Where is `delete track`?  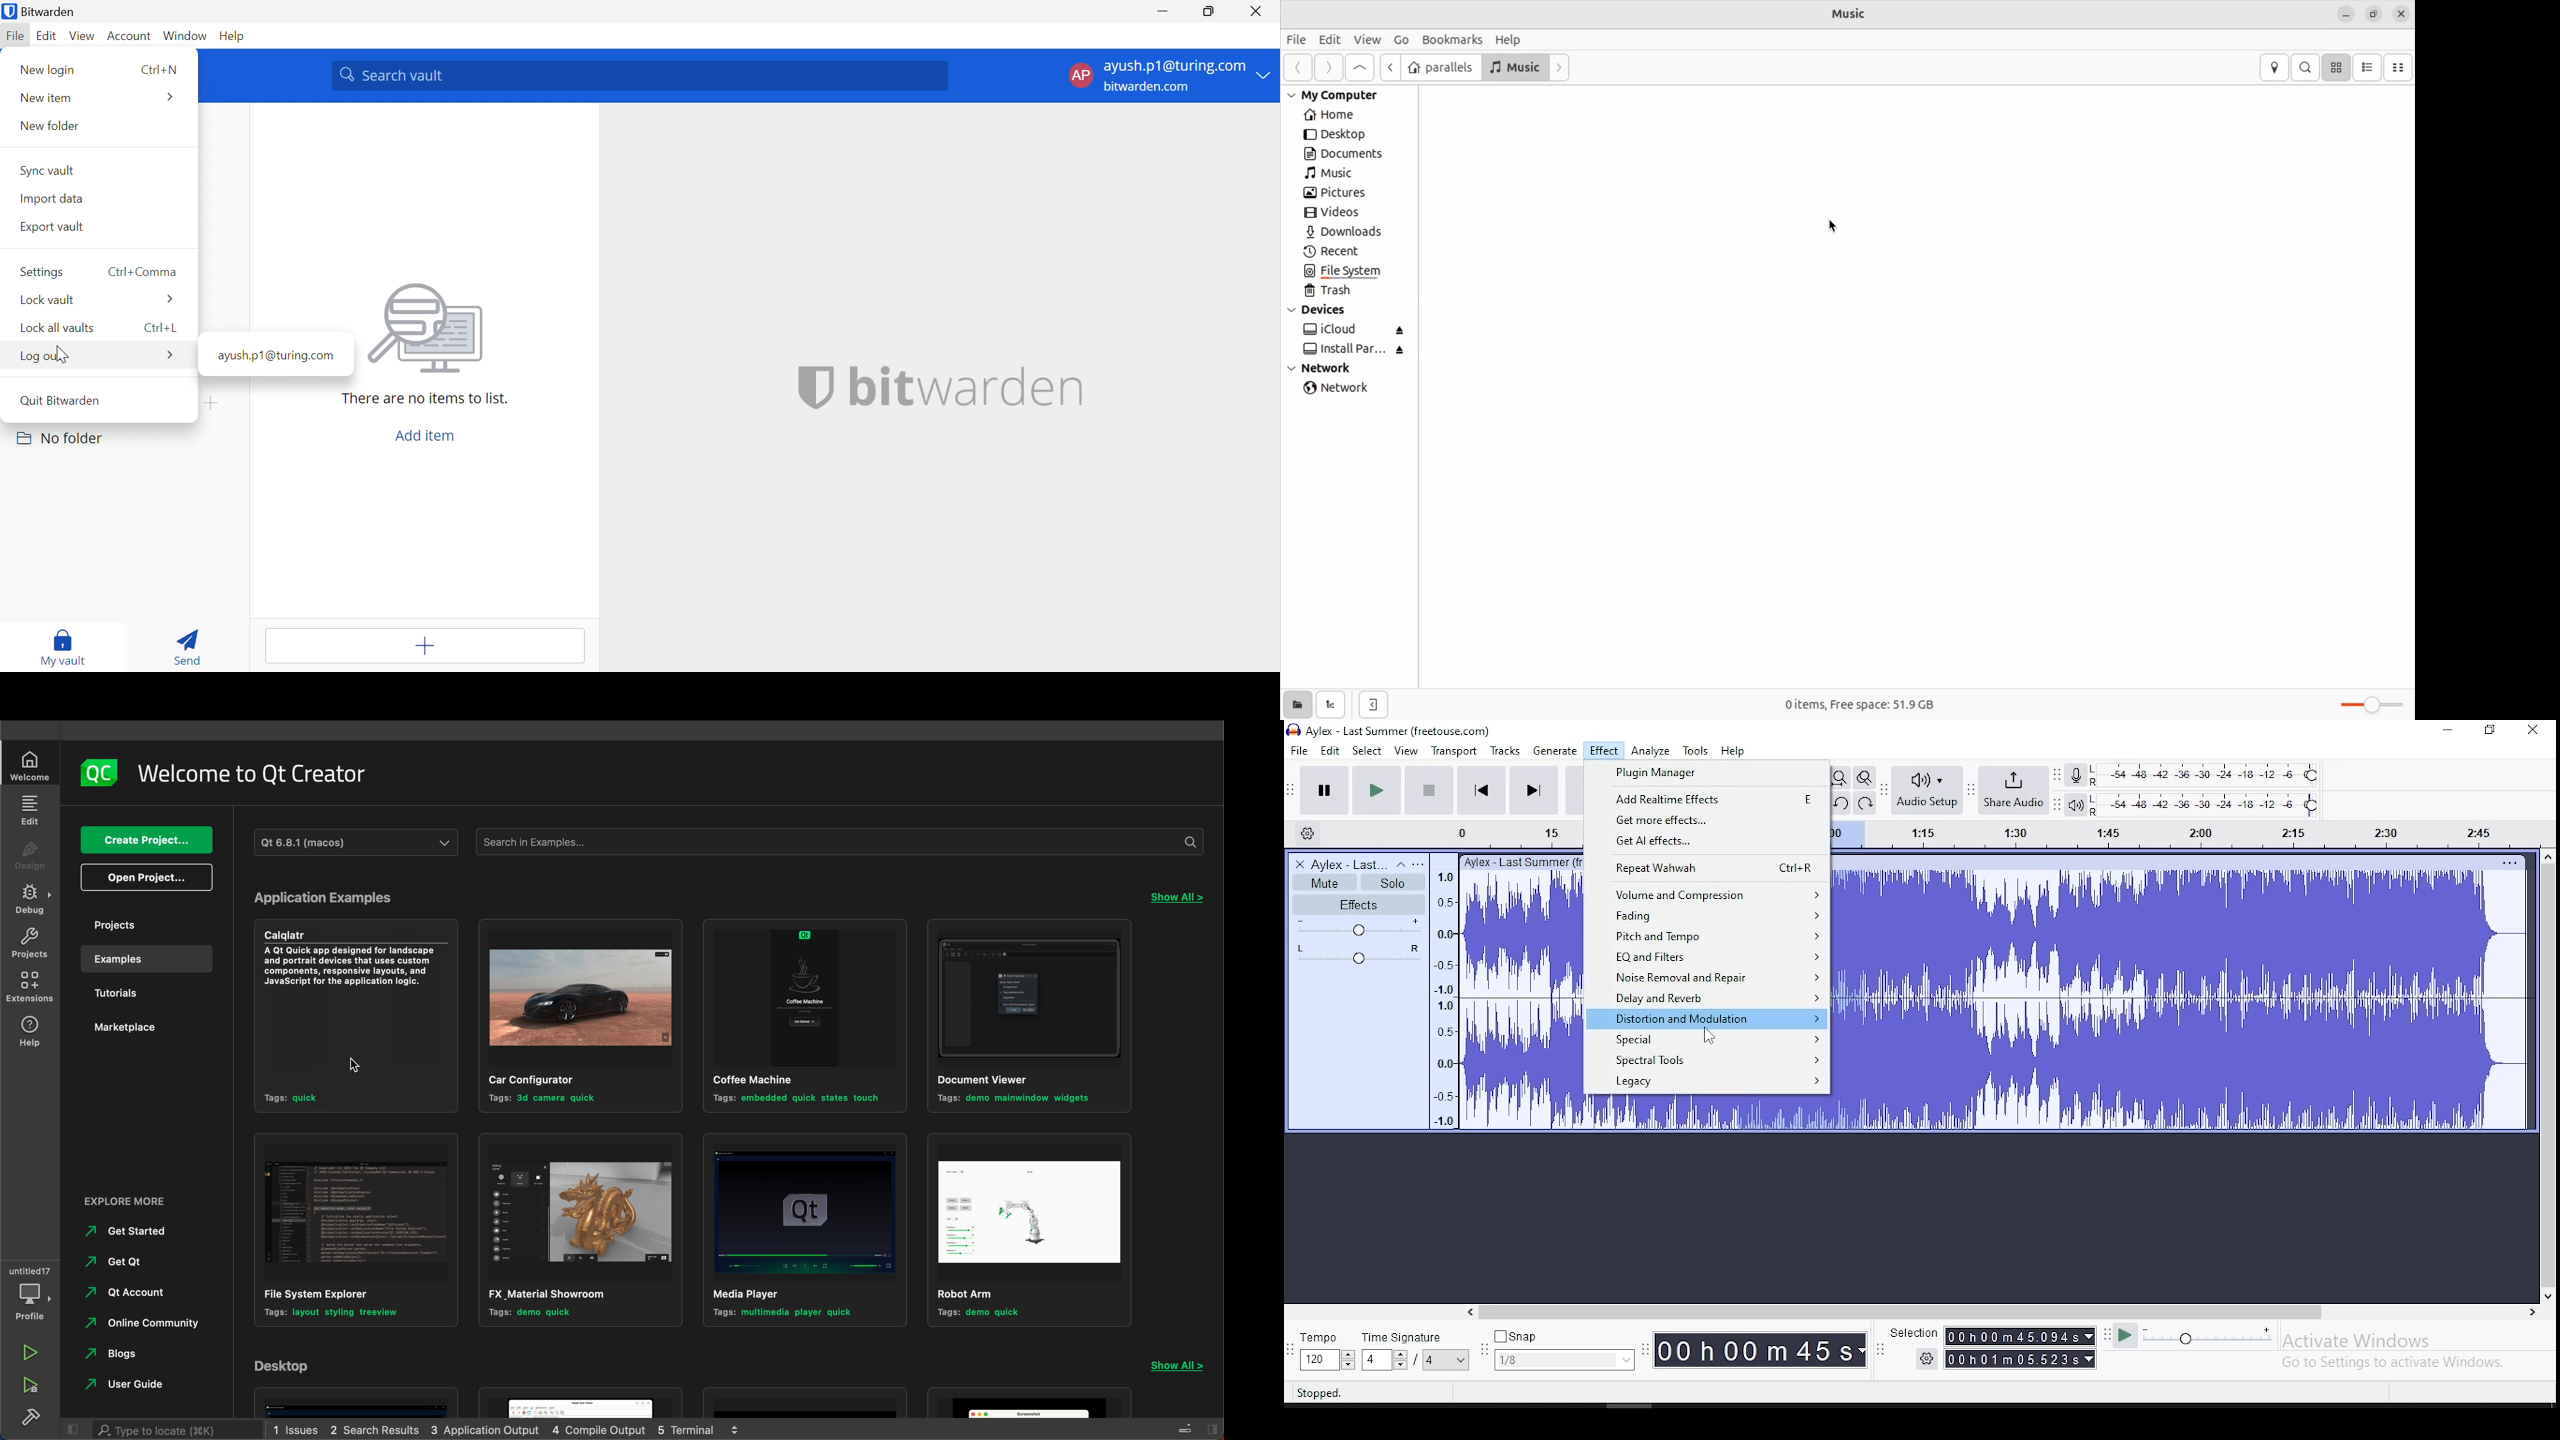
delete track is located at coordinates (1299, 864).